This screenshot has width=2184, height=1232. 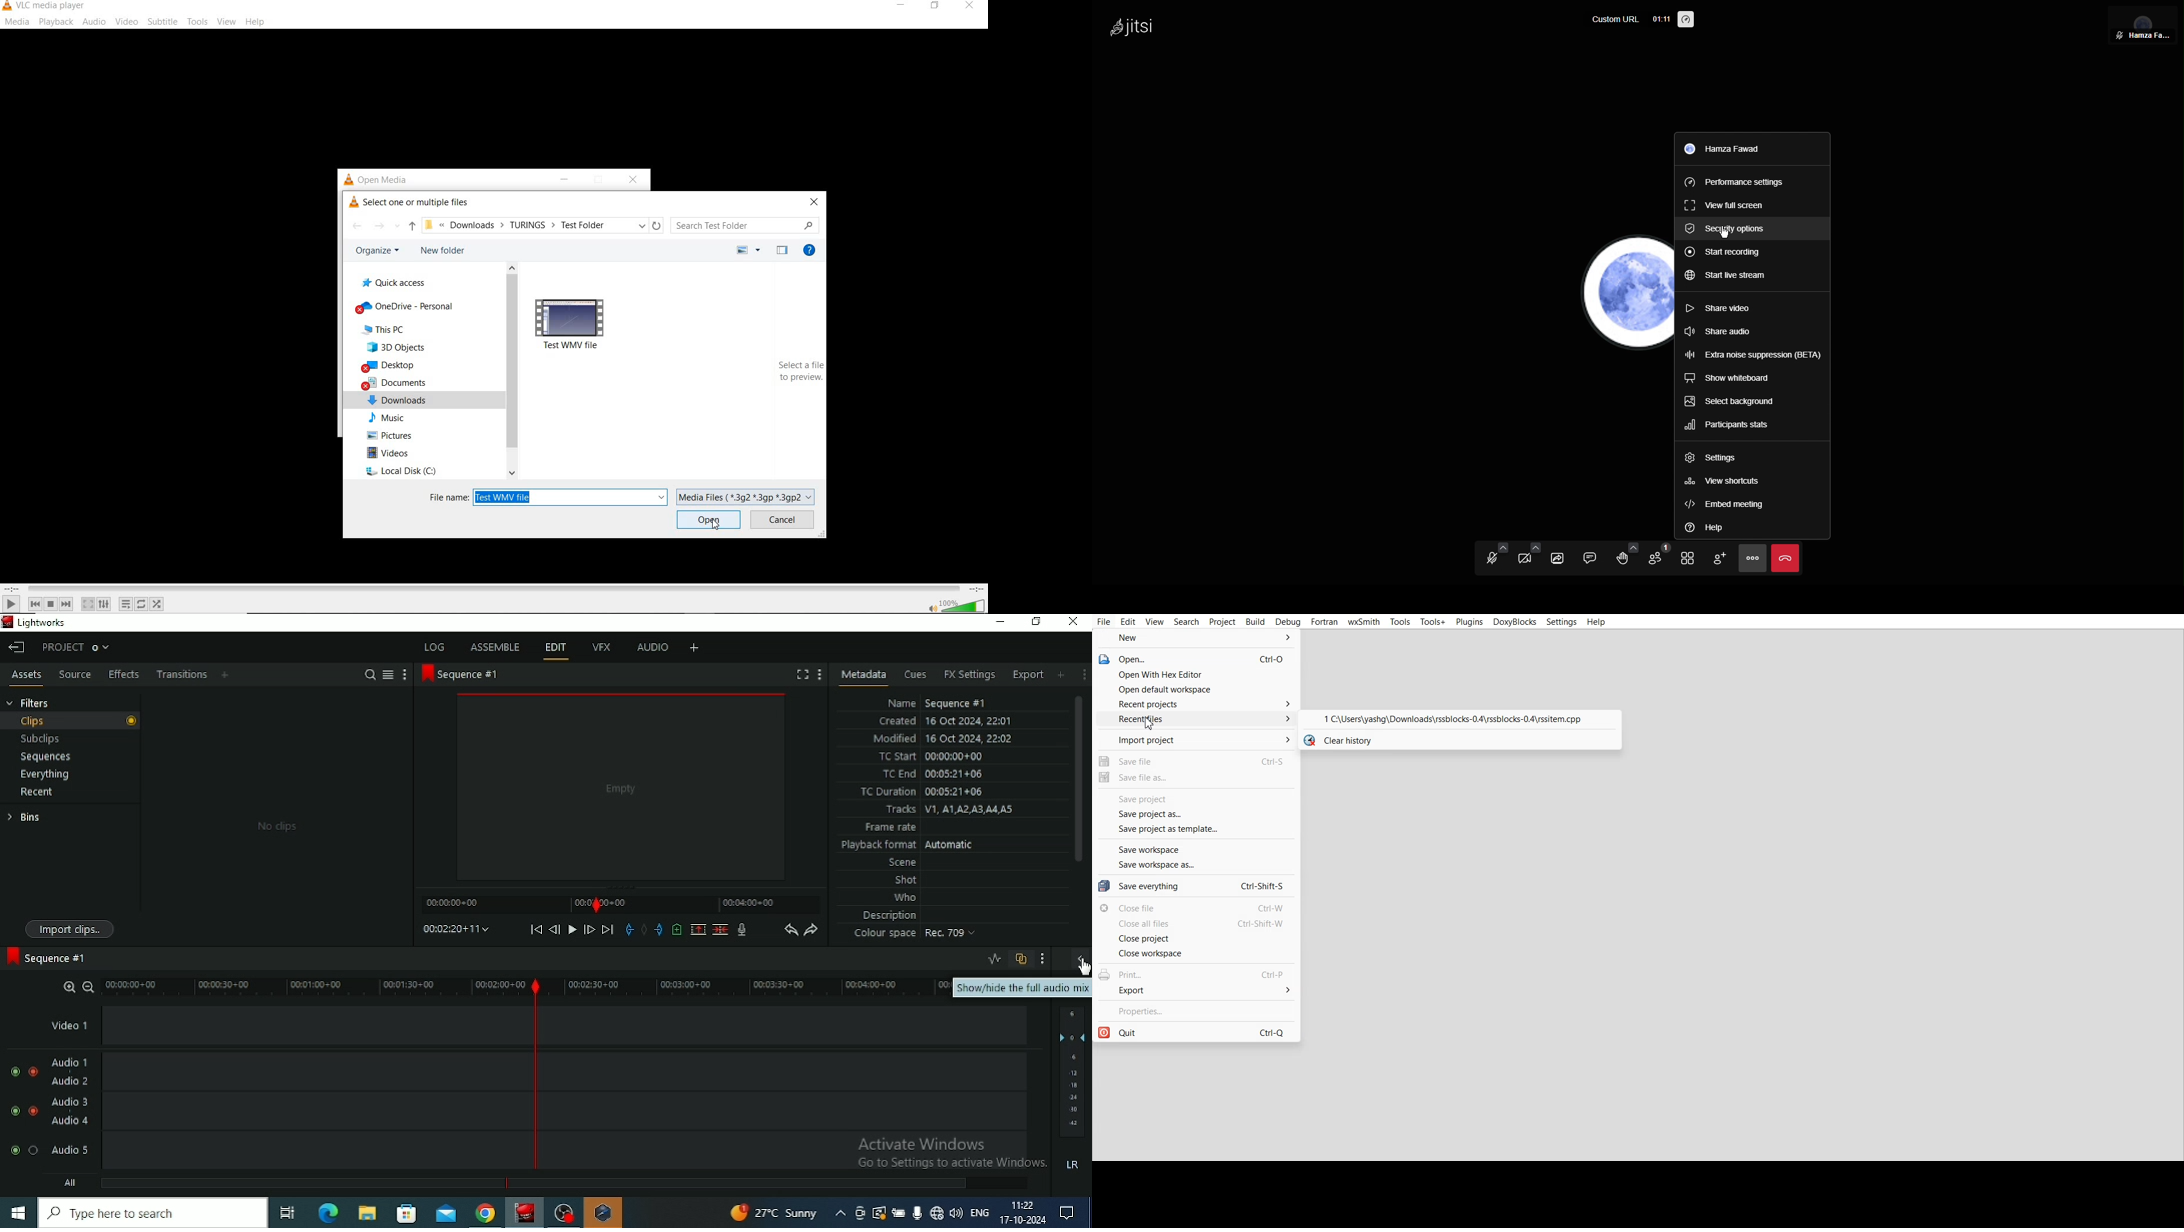 What do you see at coordinates (900, 861) in the screenshot?
I see `Scene` at bounding box center [900, 861].